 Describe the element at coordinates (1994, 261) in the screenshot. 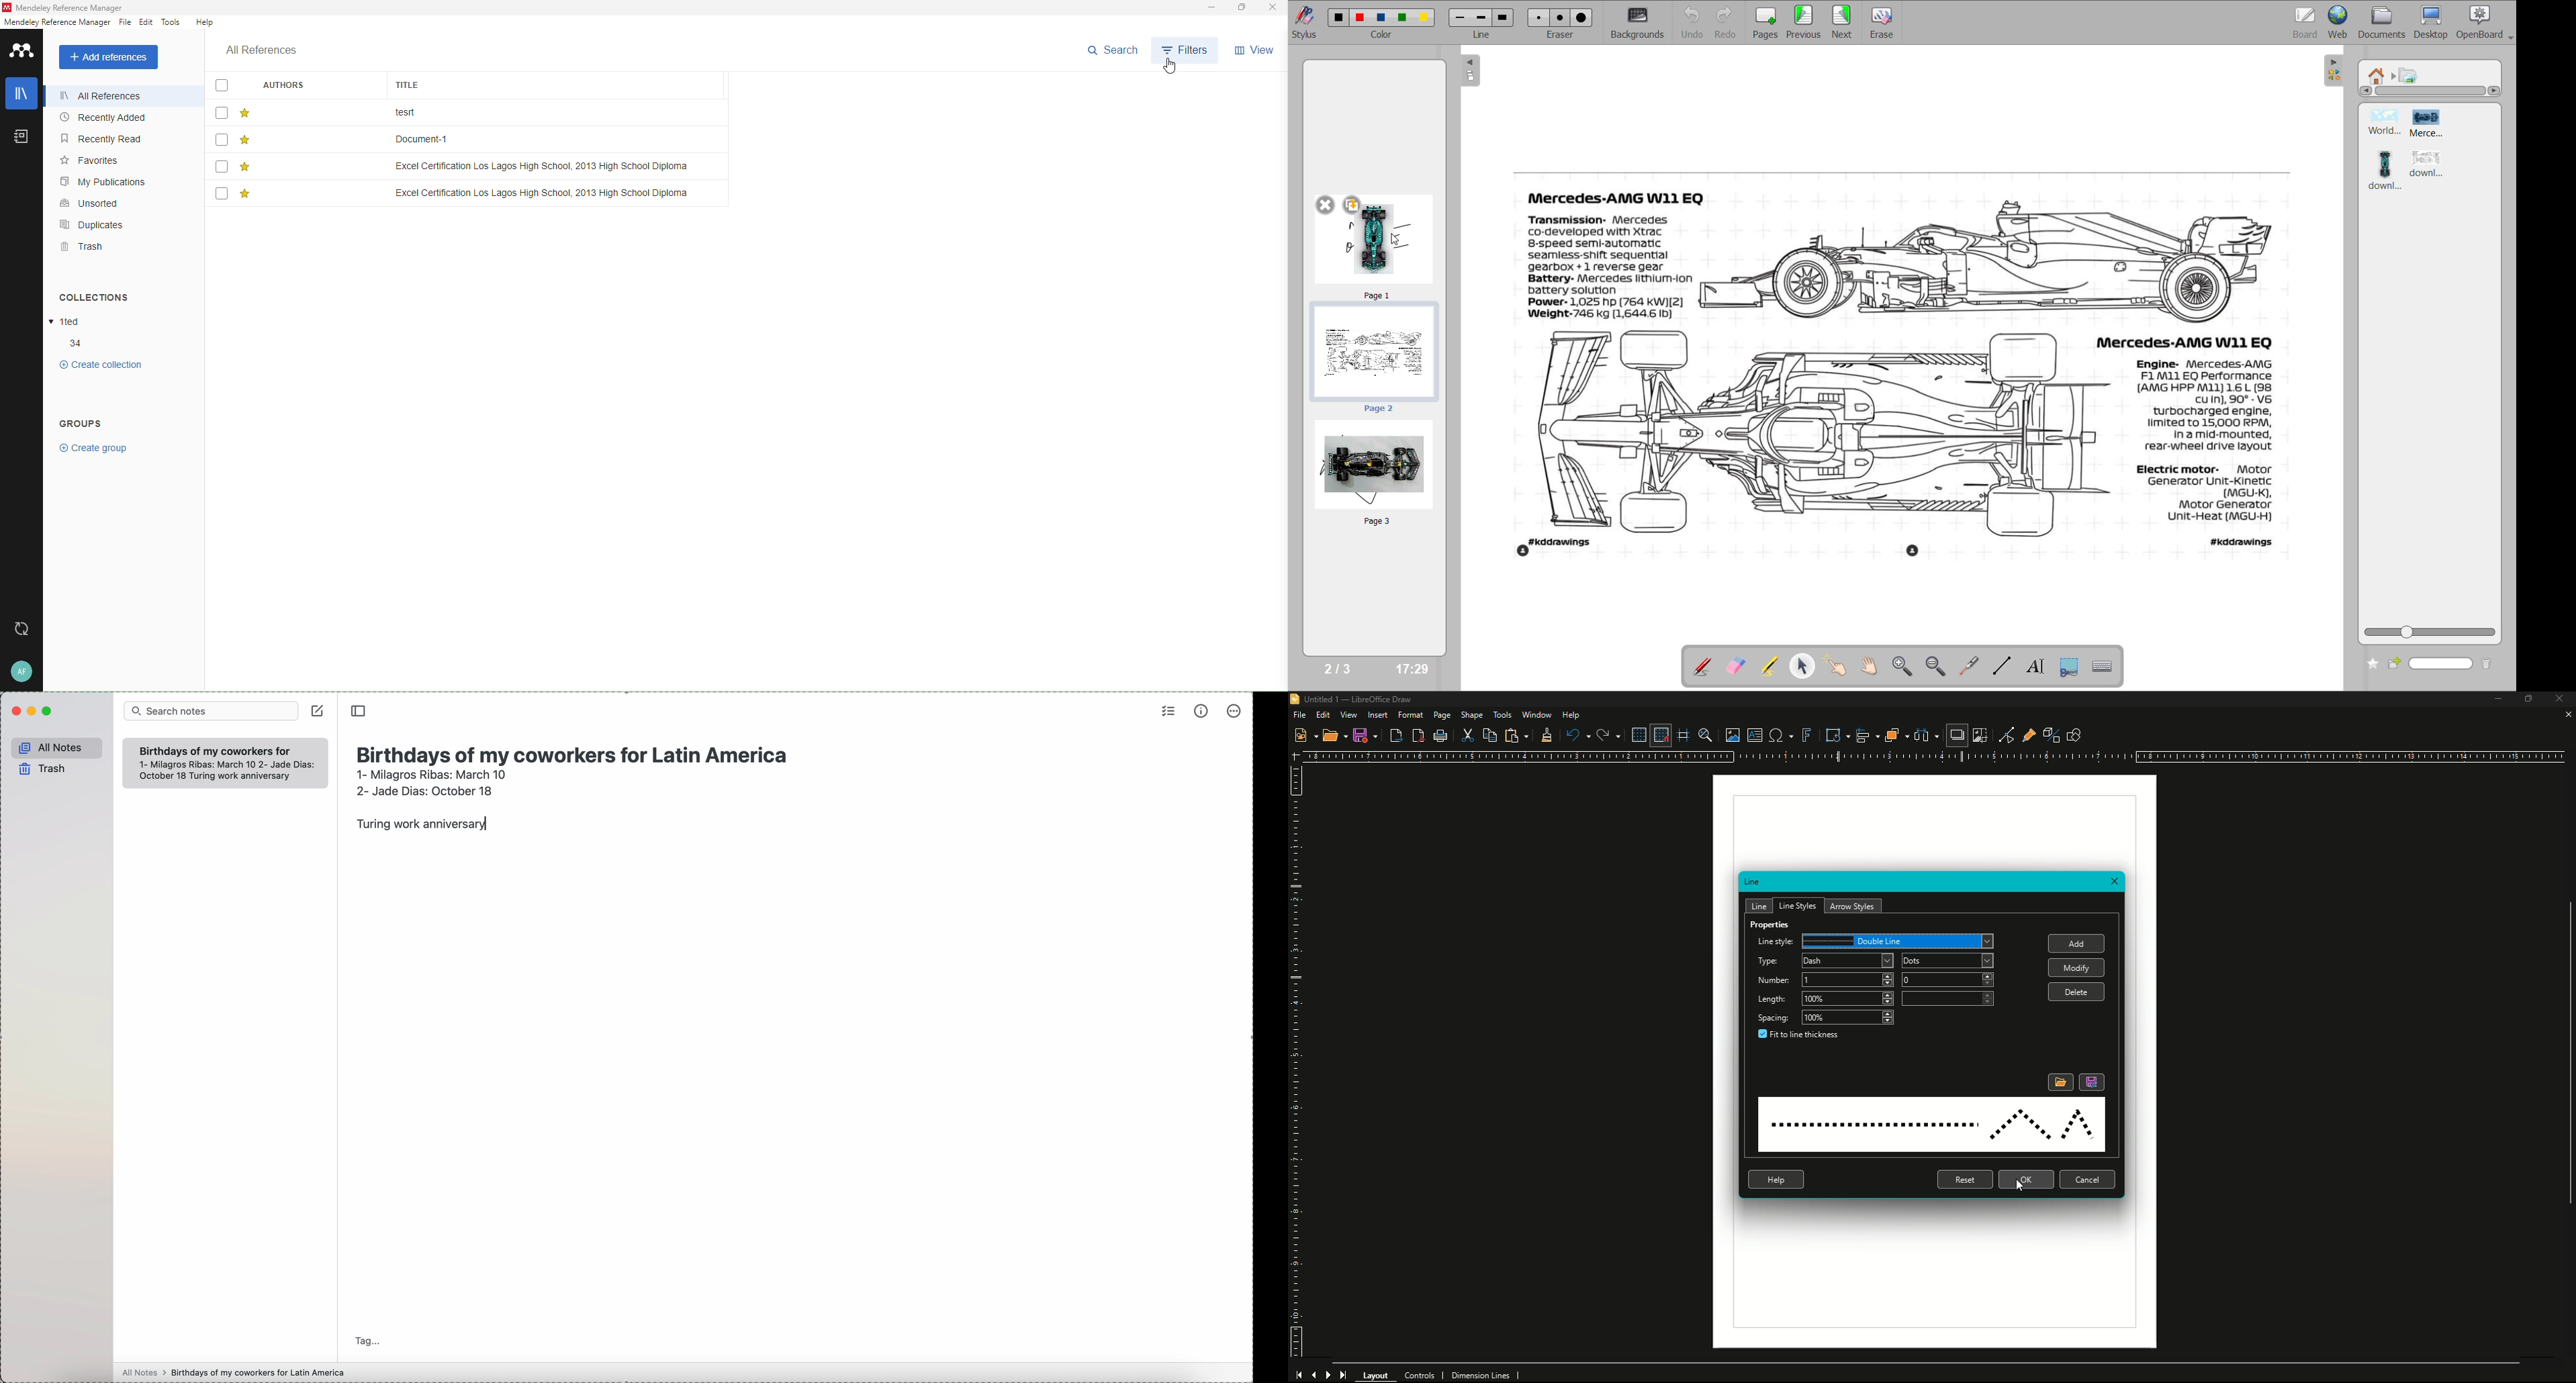

I see `Image` at that location.